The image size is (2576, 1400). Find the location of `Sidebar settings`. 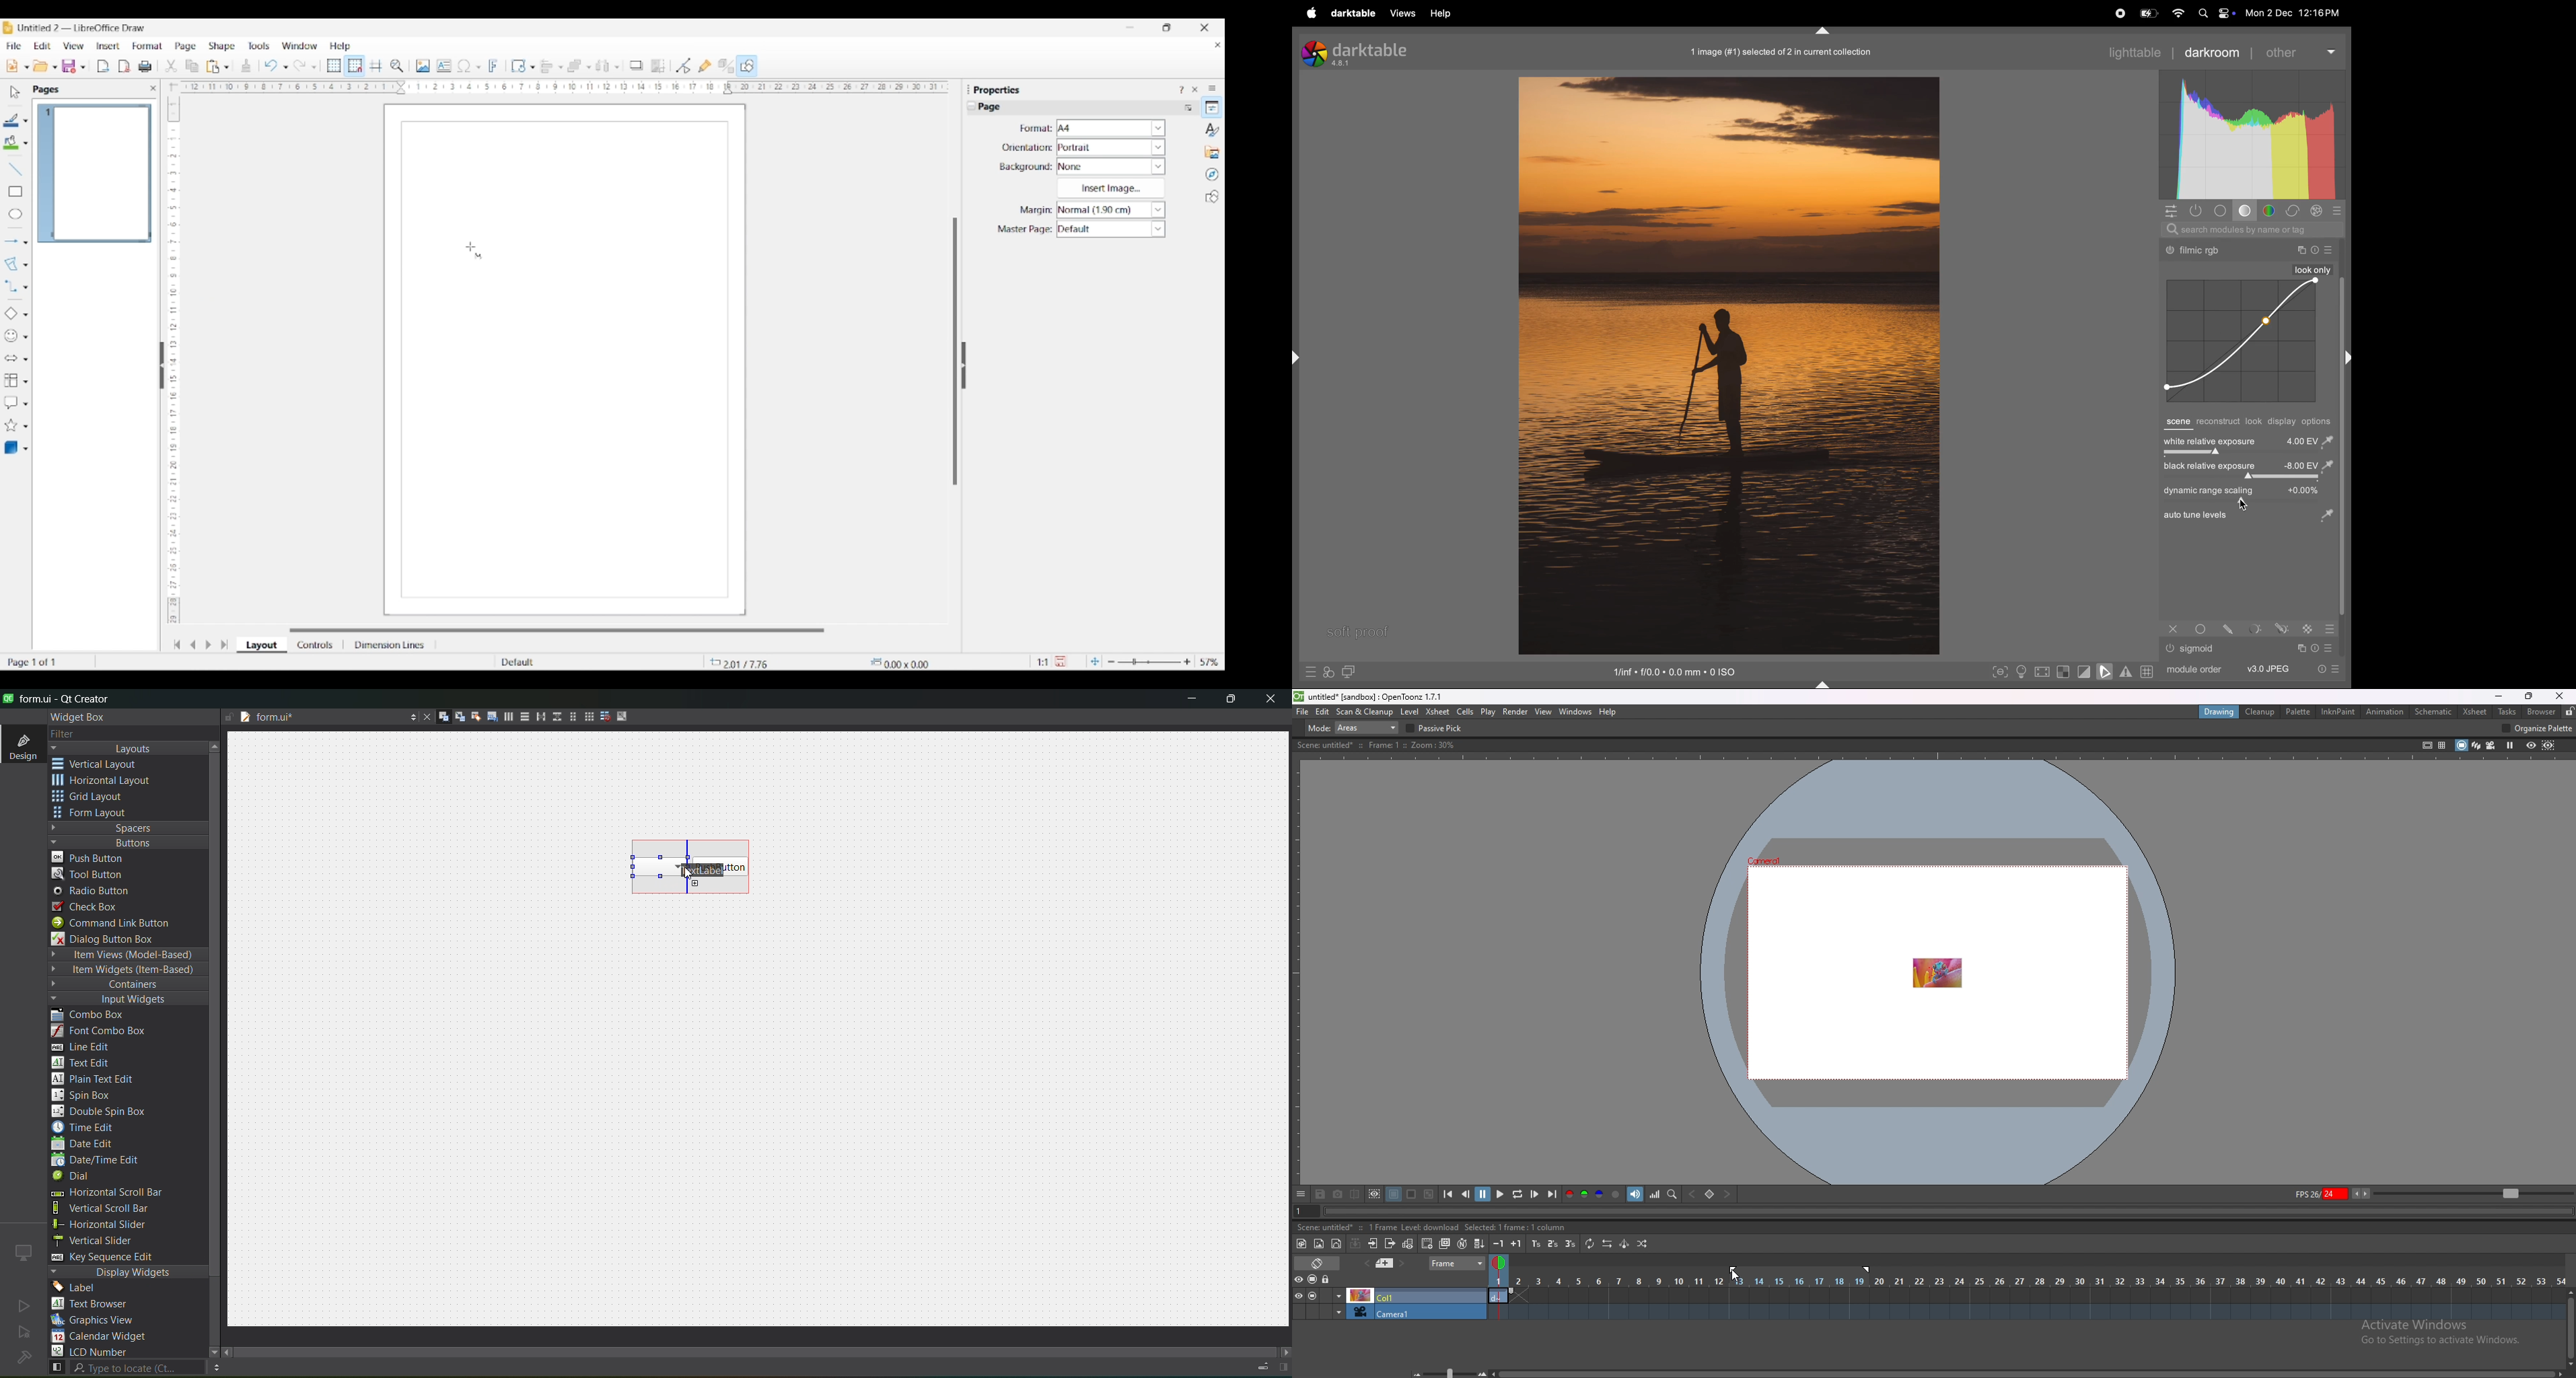

Sidebar settings is located at coordinates (1212, 87).